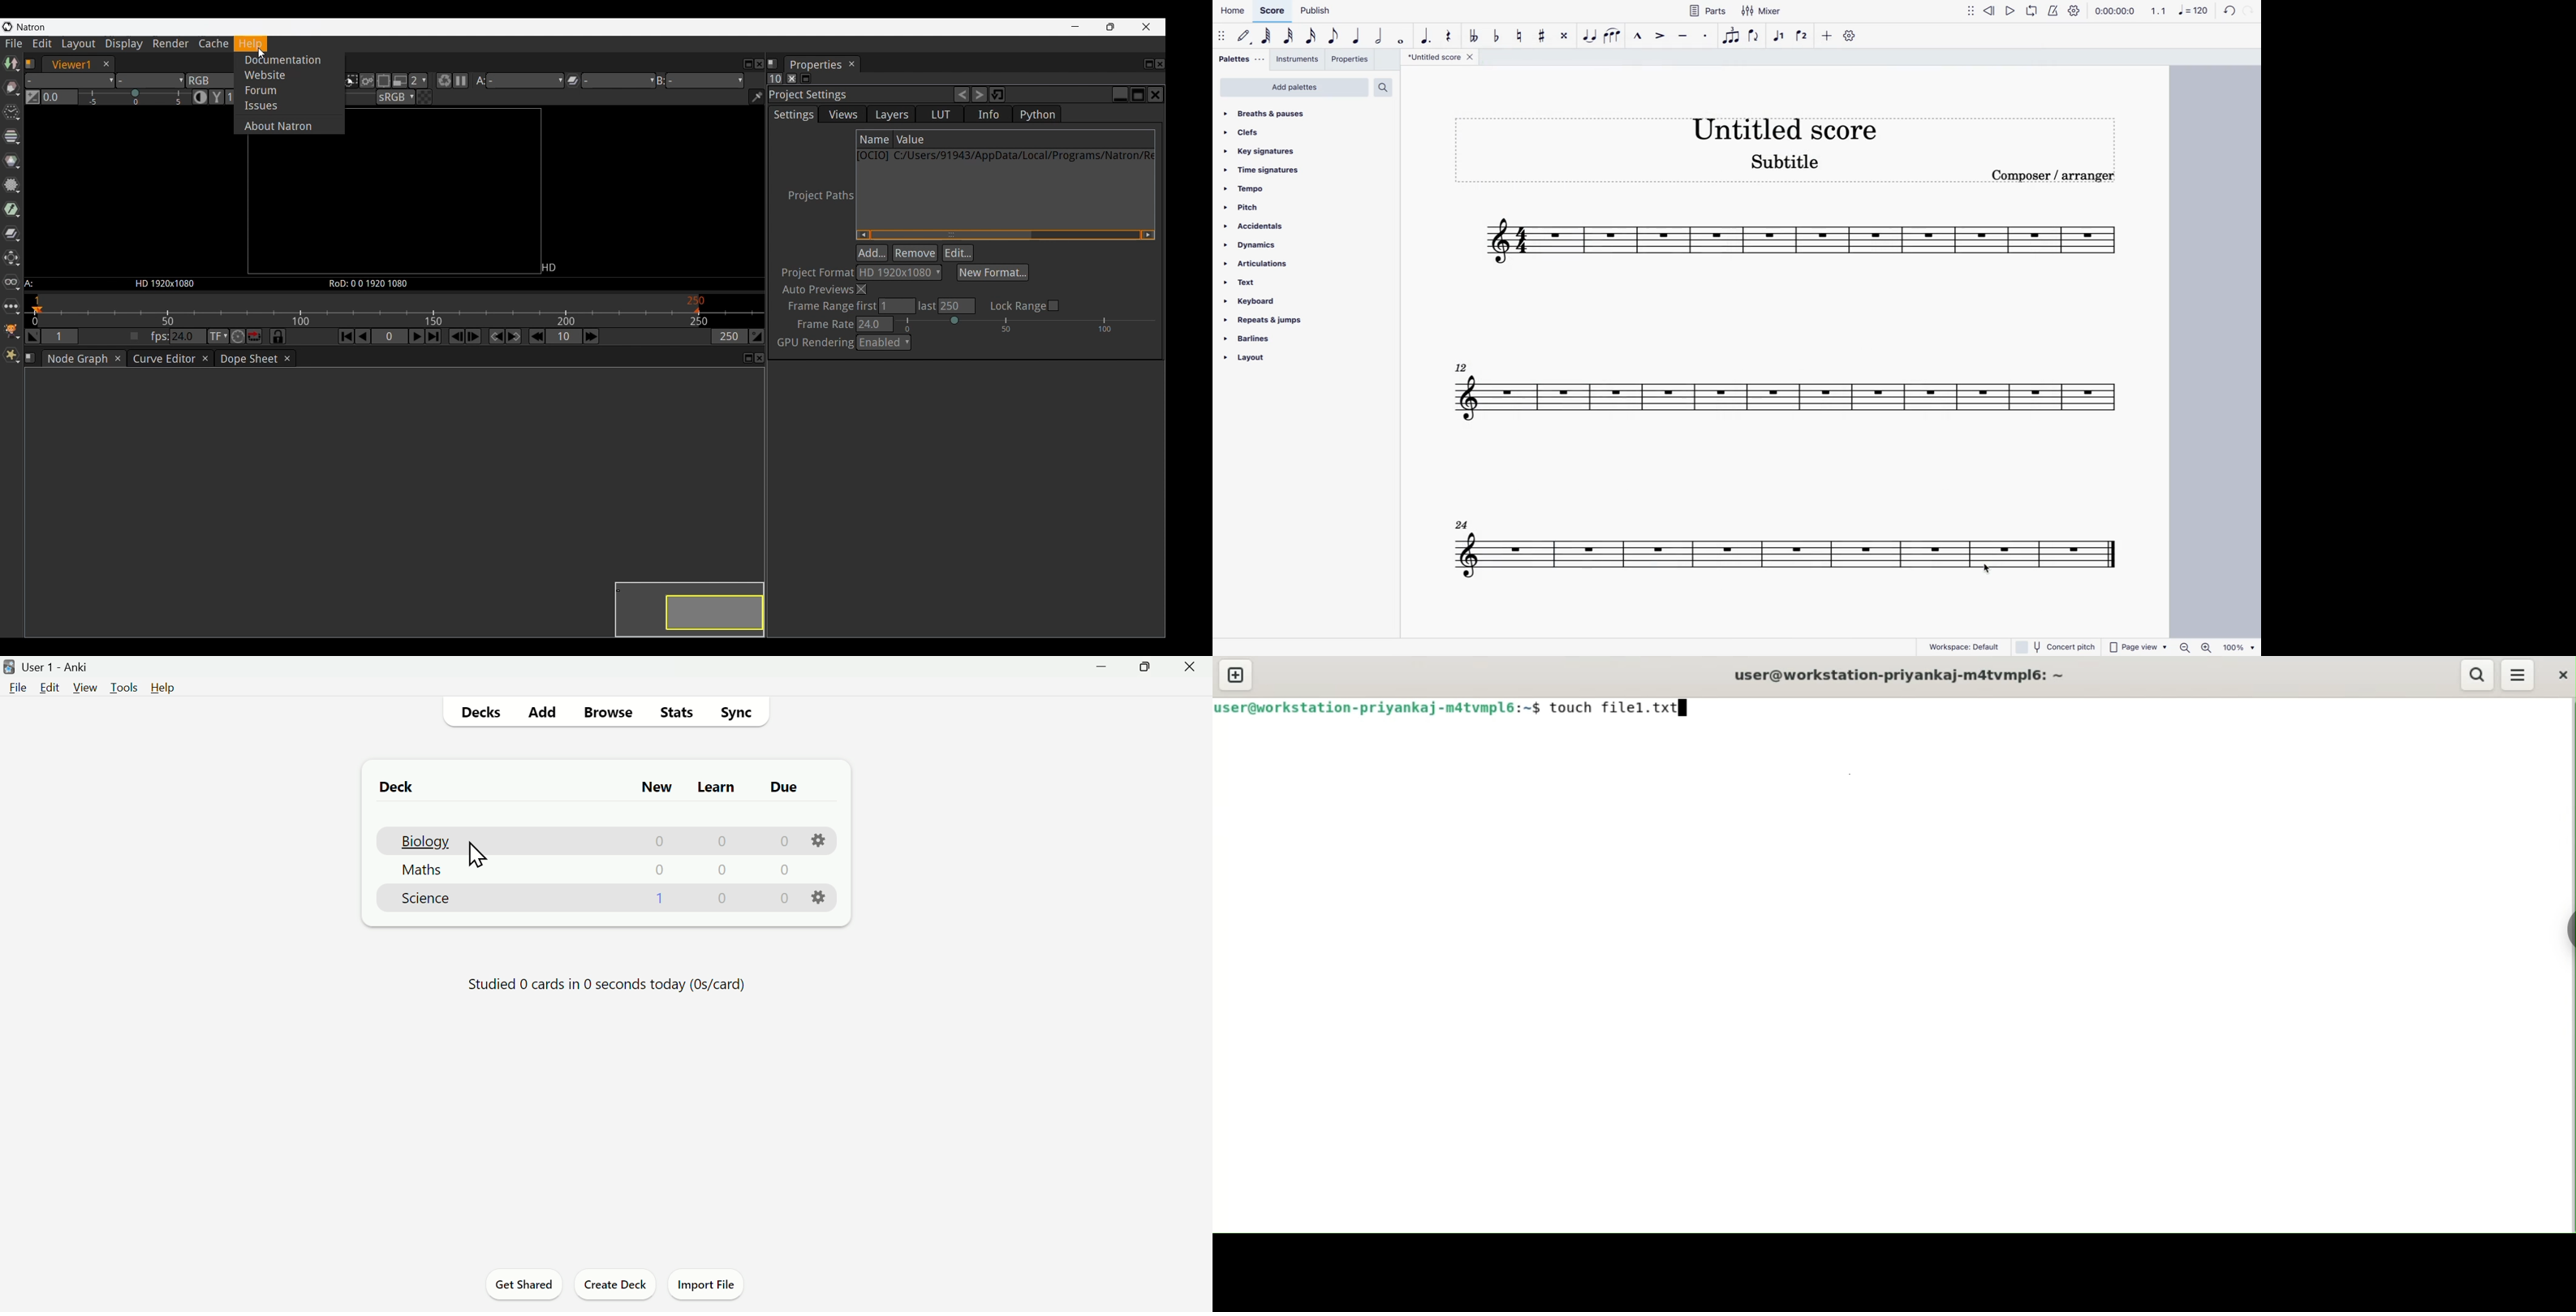 The height and width of the screenshot is (1316, 2576). What do you see at coordinates (49, 665) in the screenshot?
I see `User 1 - Anki` at bounding box center [49, 665].